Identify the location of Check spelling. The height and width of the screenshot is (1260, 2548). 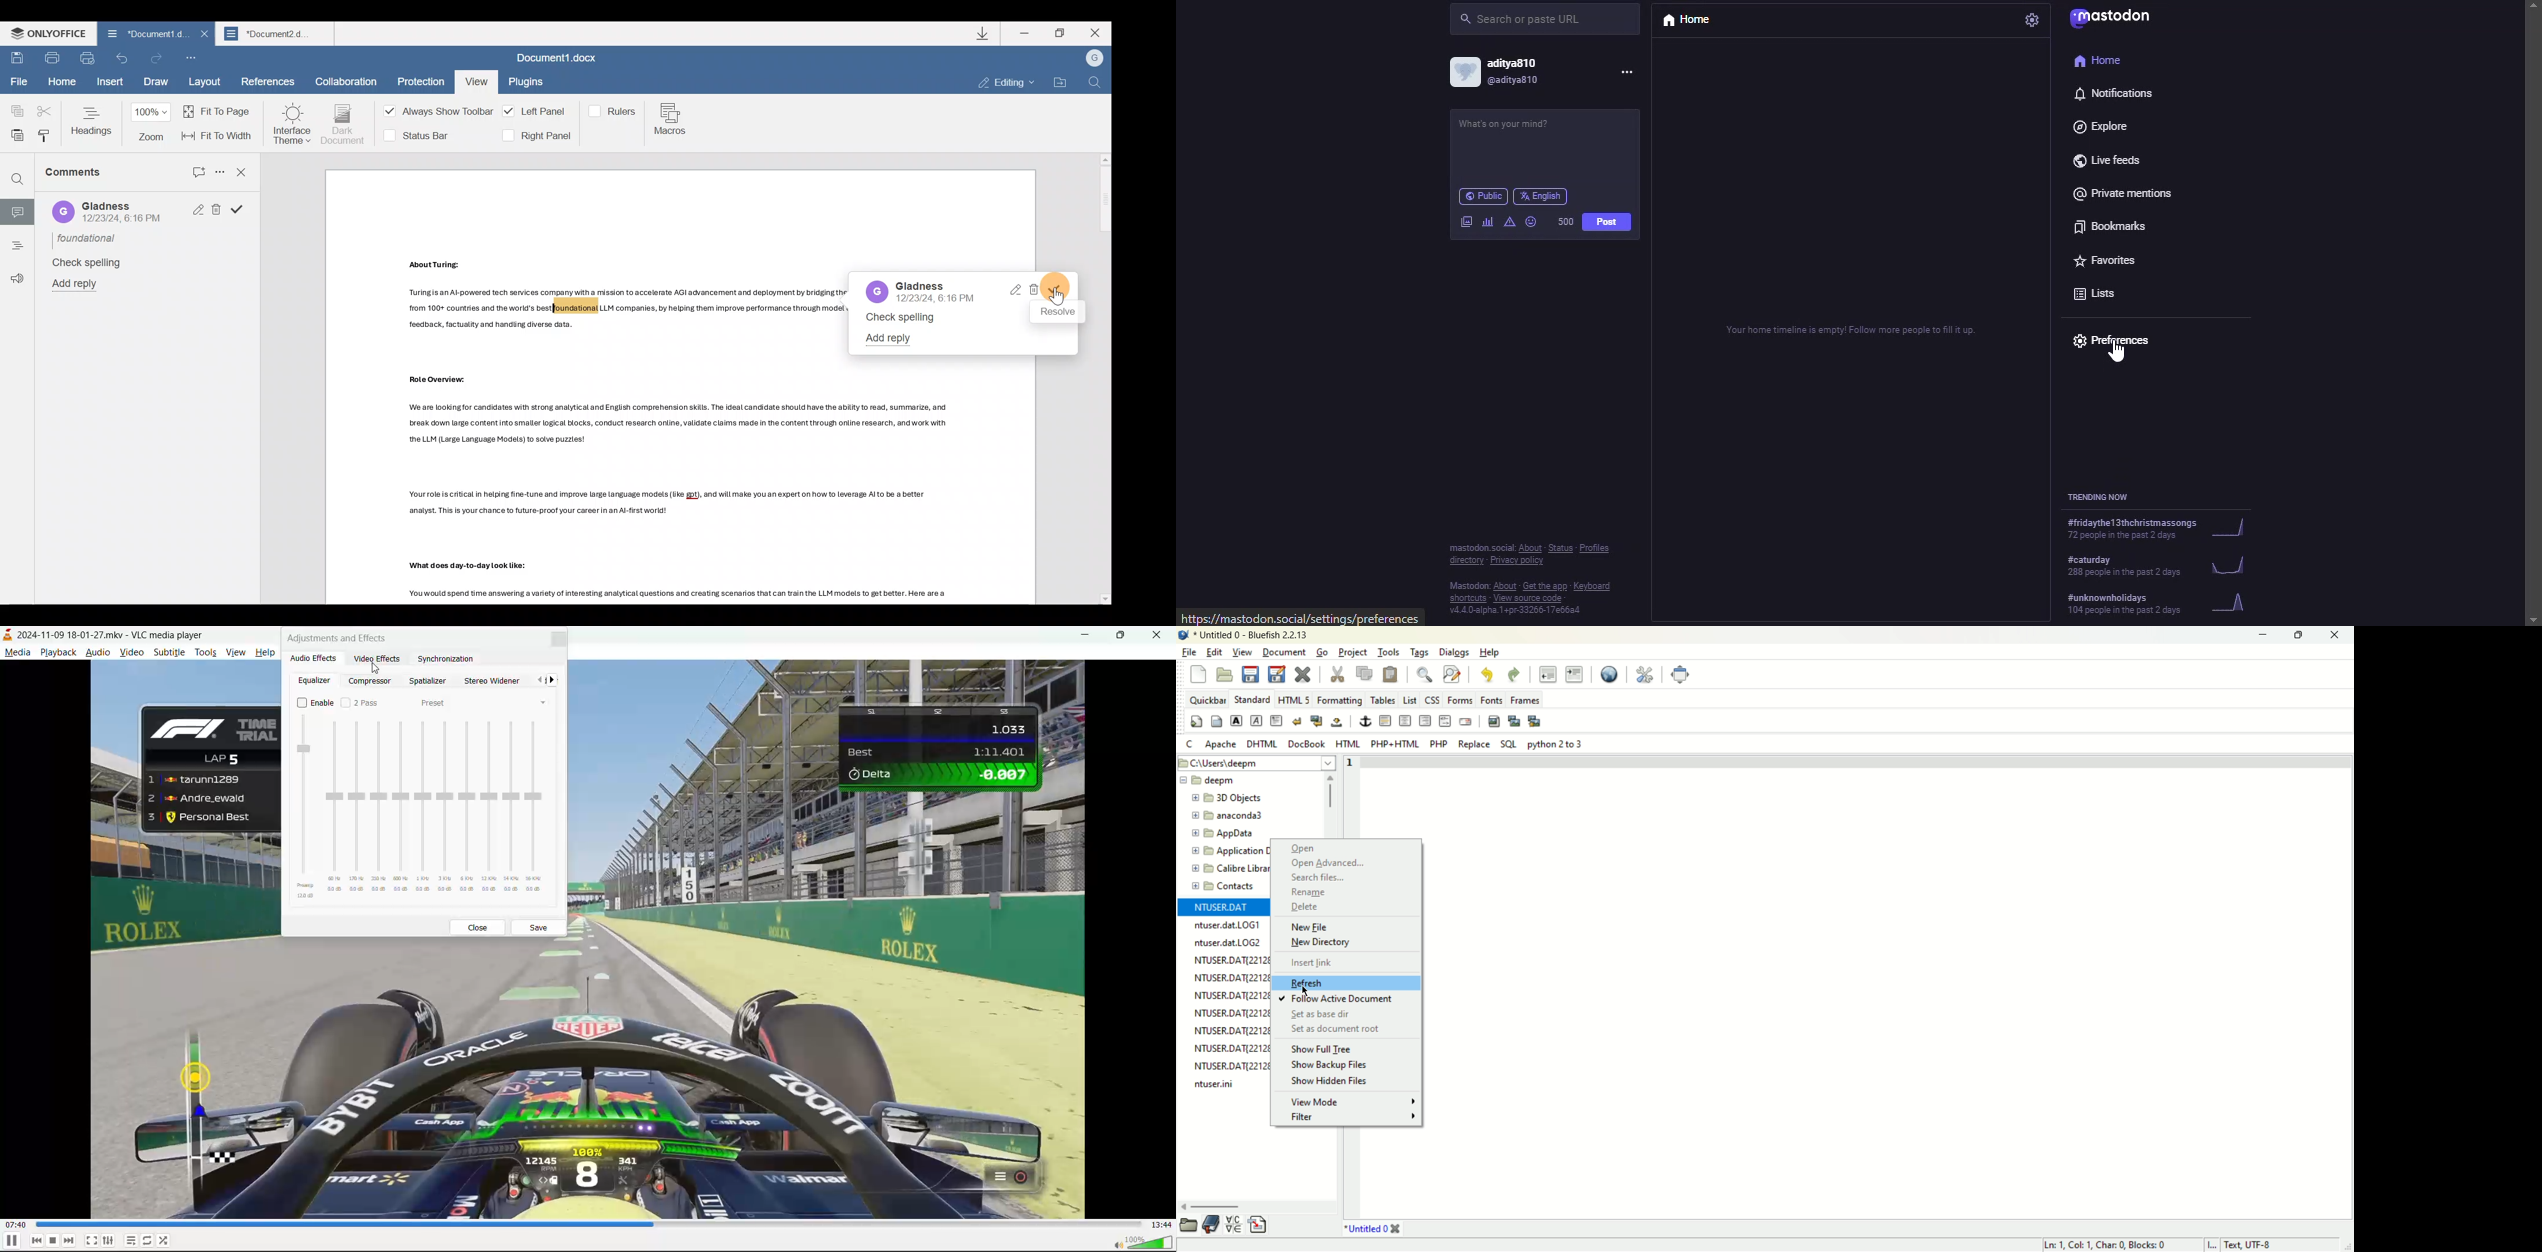
(85, 263).